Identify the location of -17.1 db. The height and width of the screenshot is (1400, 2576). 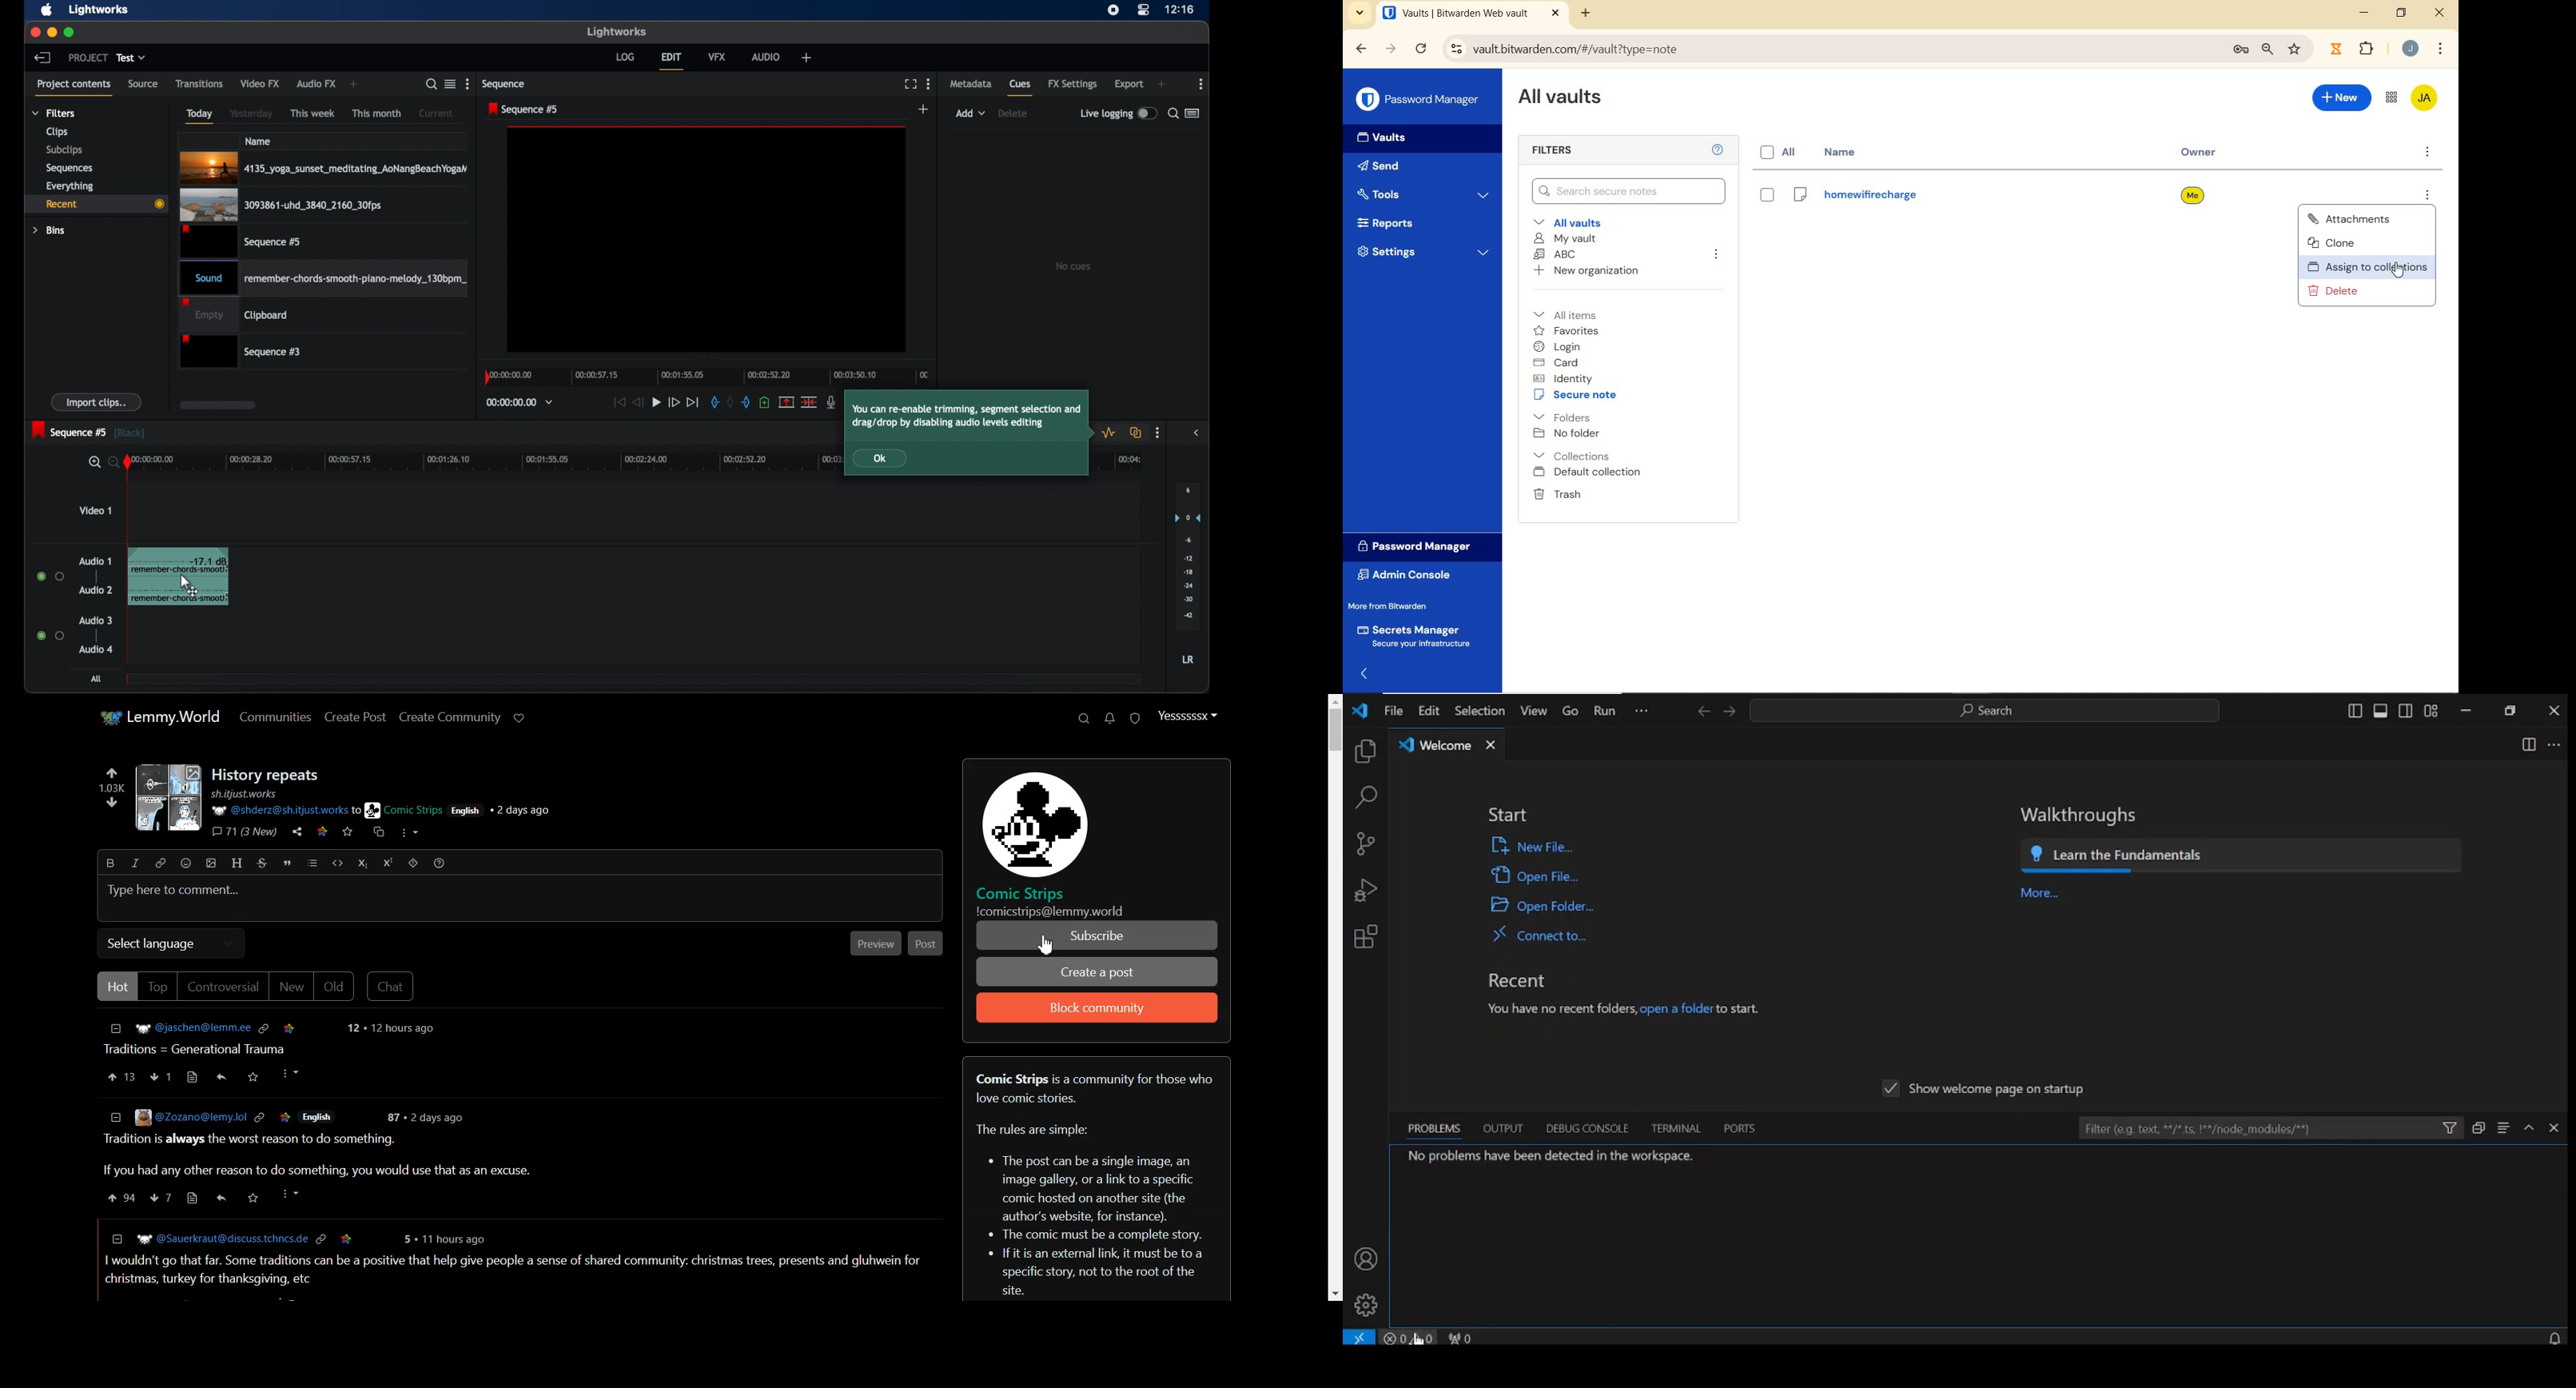
(209, 562).